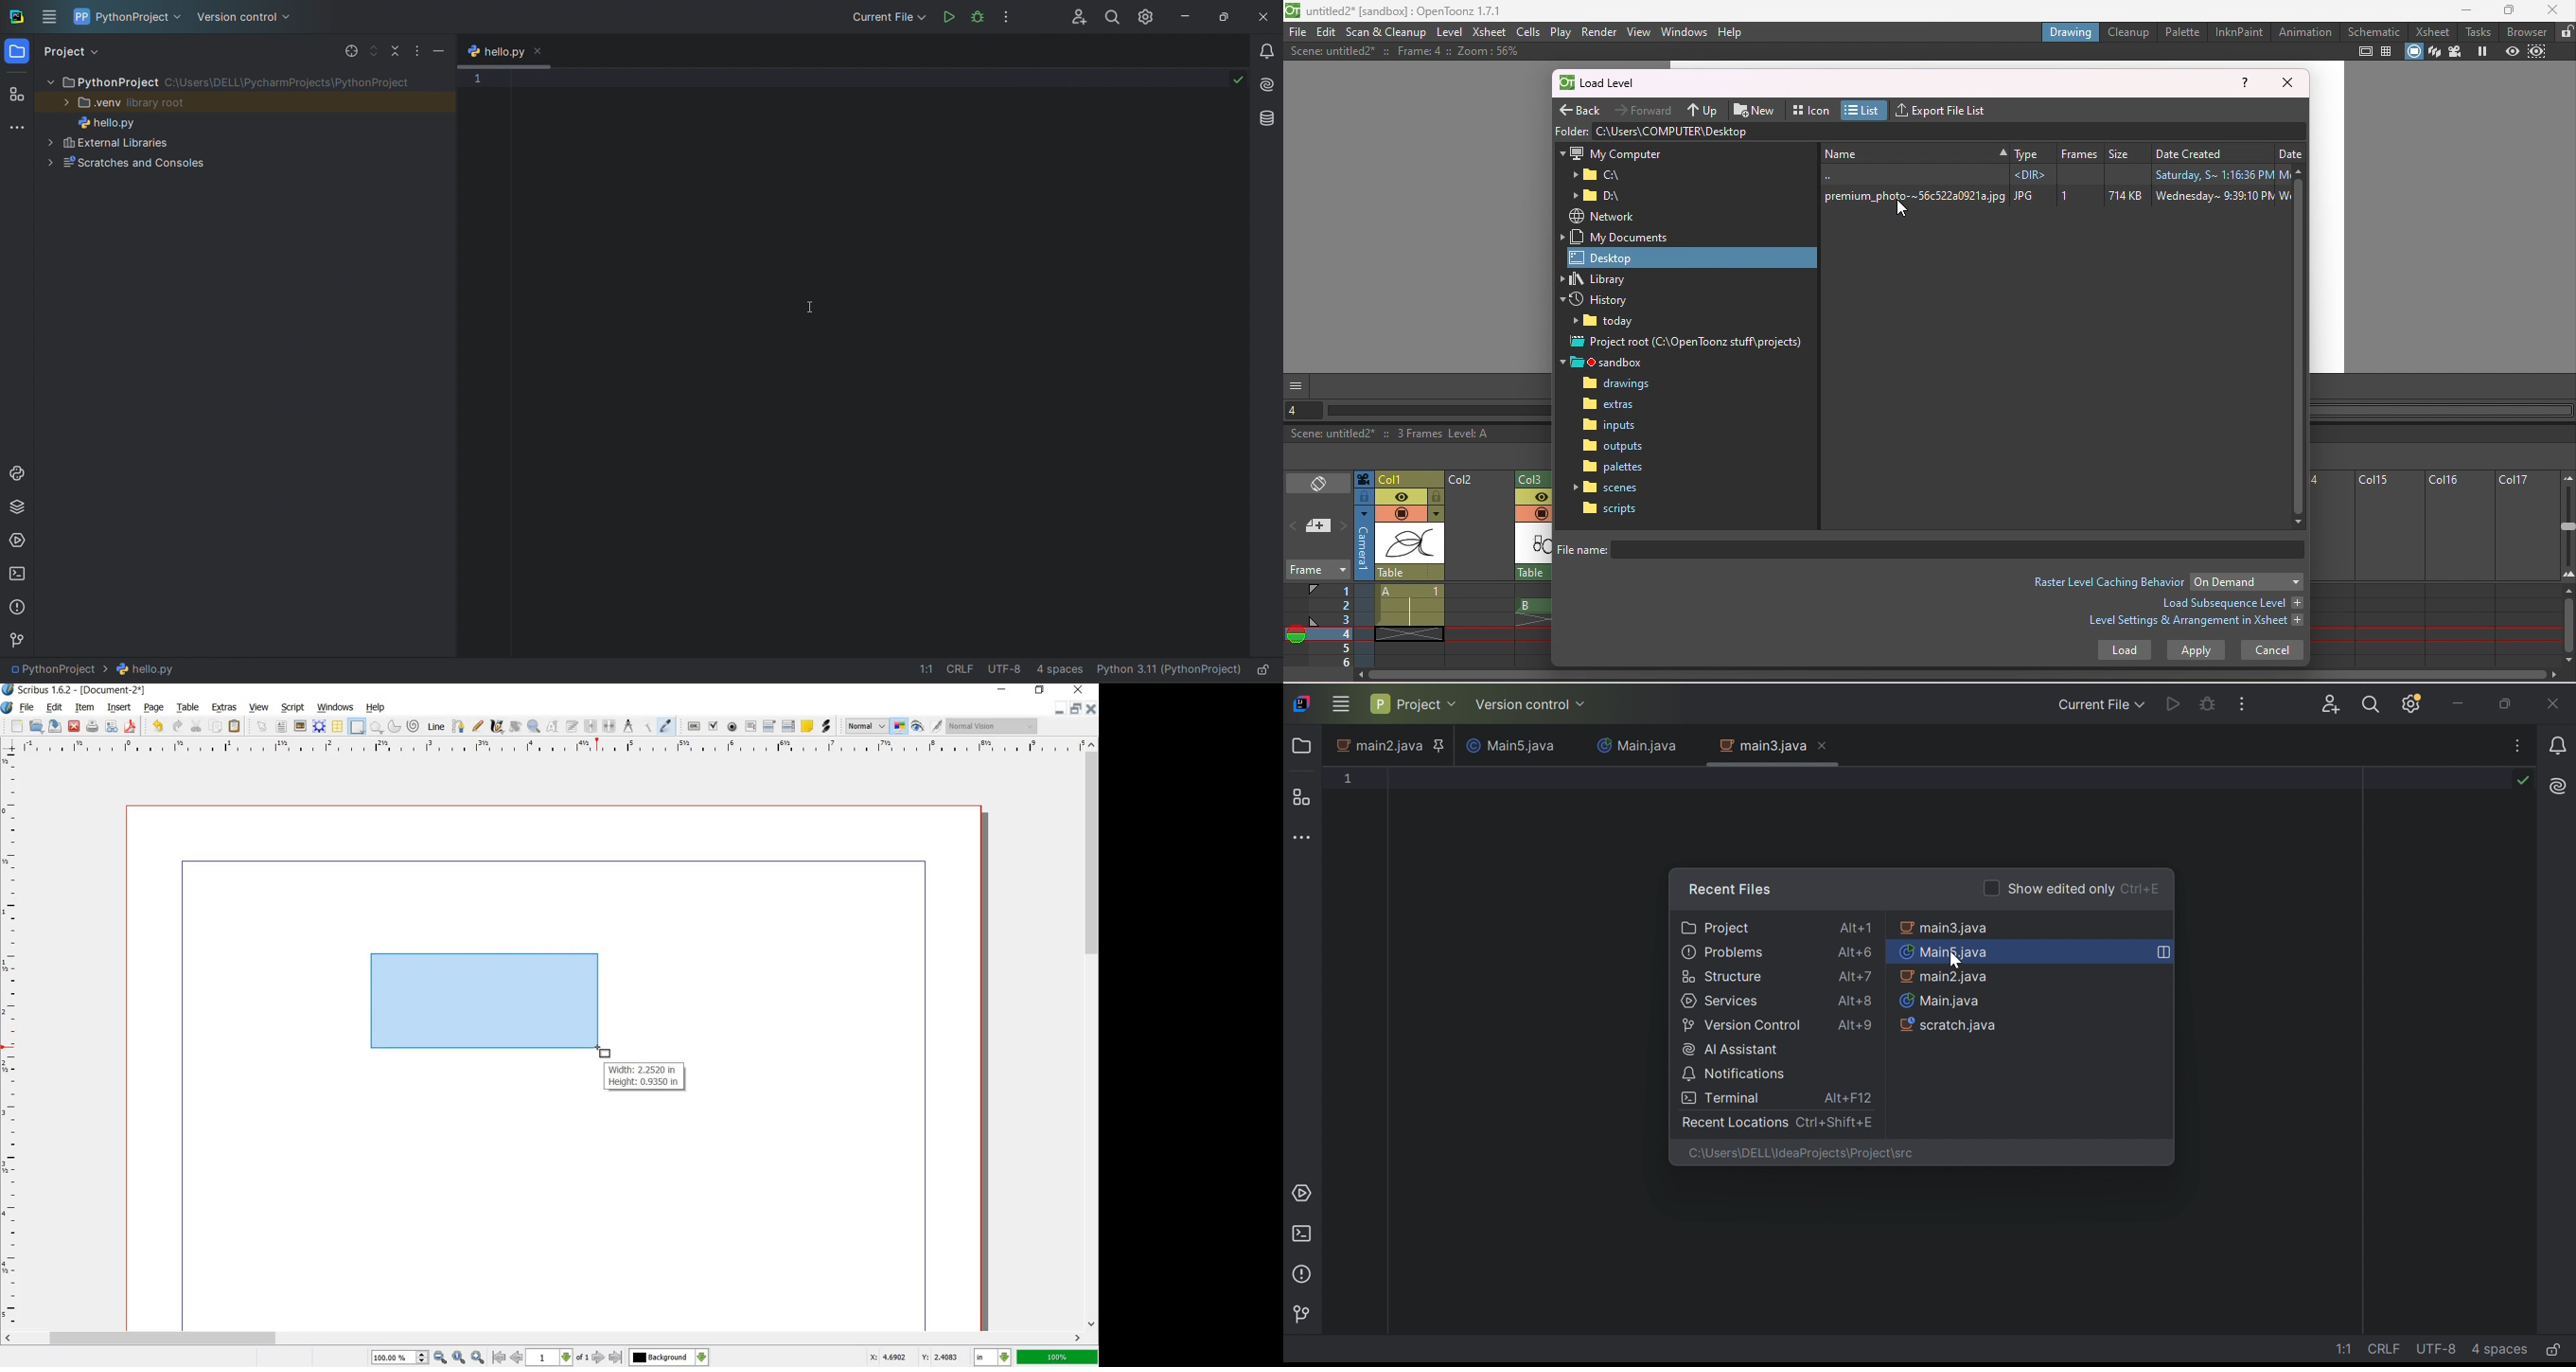  What do you see at coordinates (1418, 435) in the screenshot?
I see `Scene: untitled2* :: 3 Frames Level: A Selected: 1 frame: 1 column` at bounding box center [1418, 435].